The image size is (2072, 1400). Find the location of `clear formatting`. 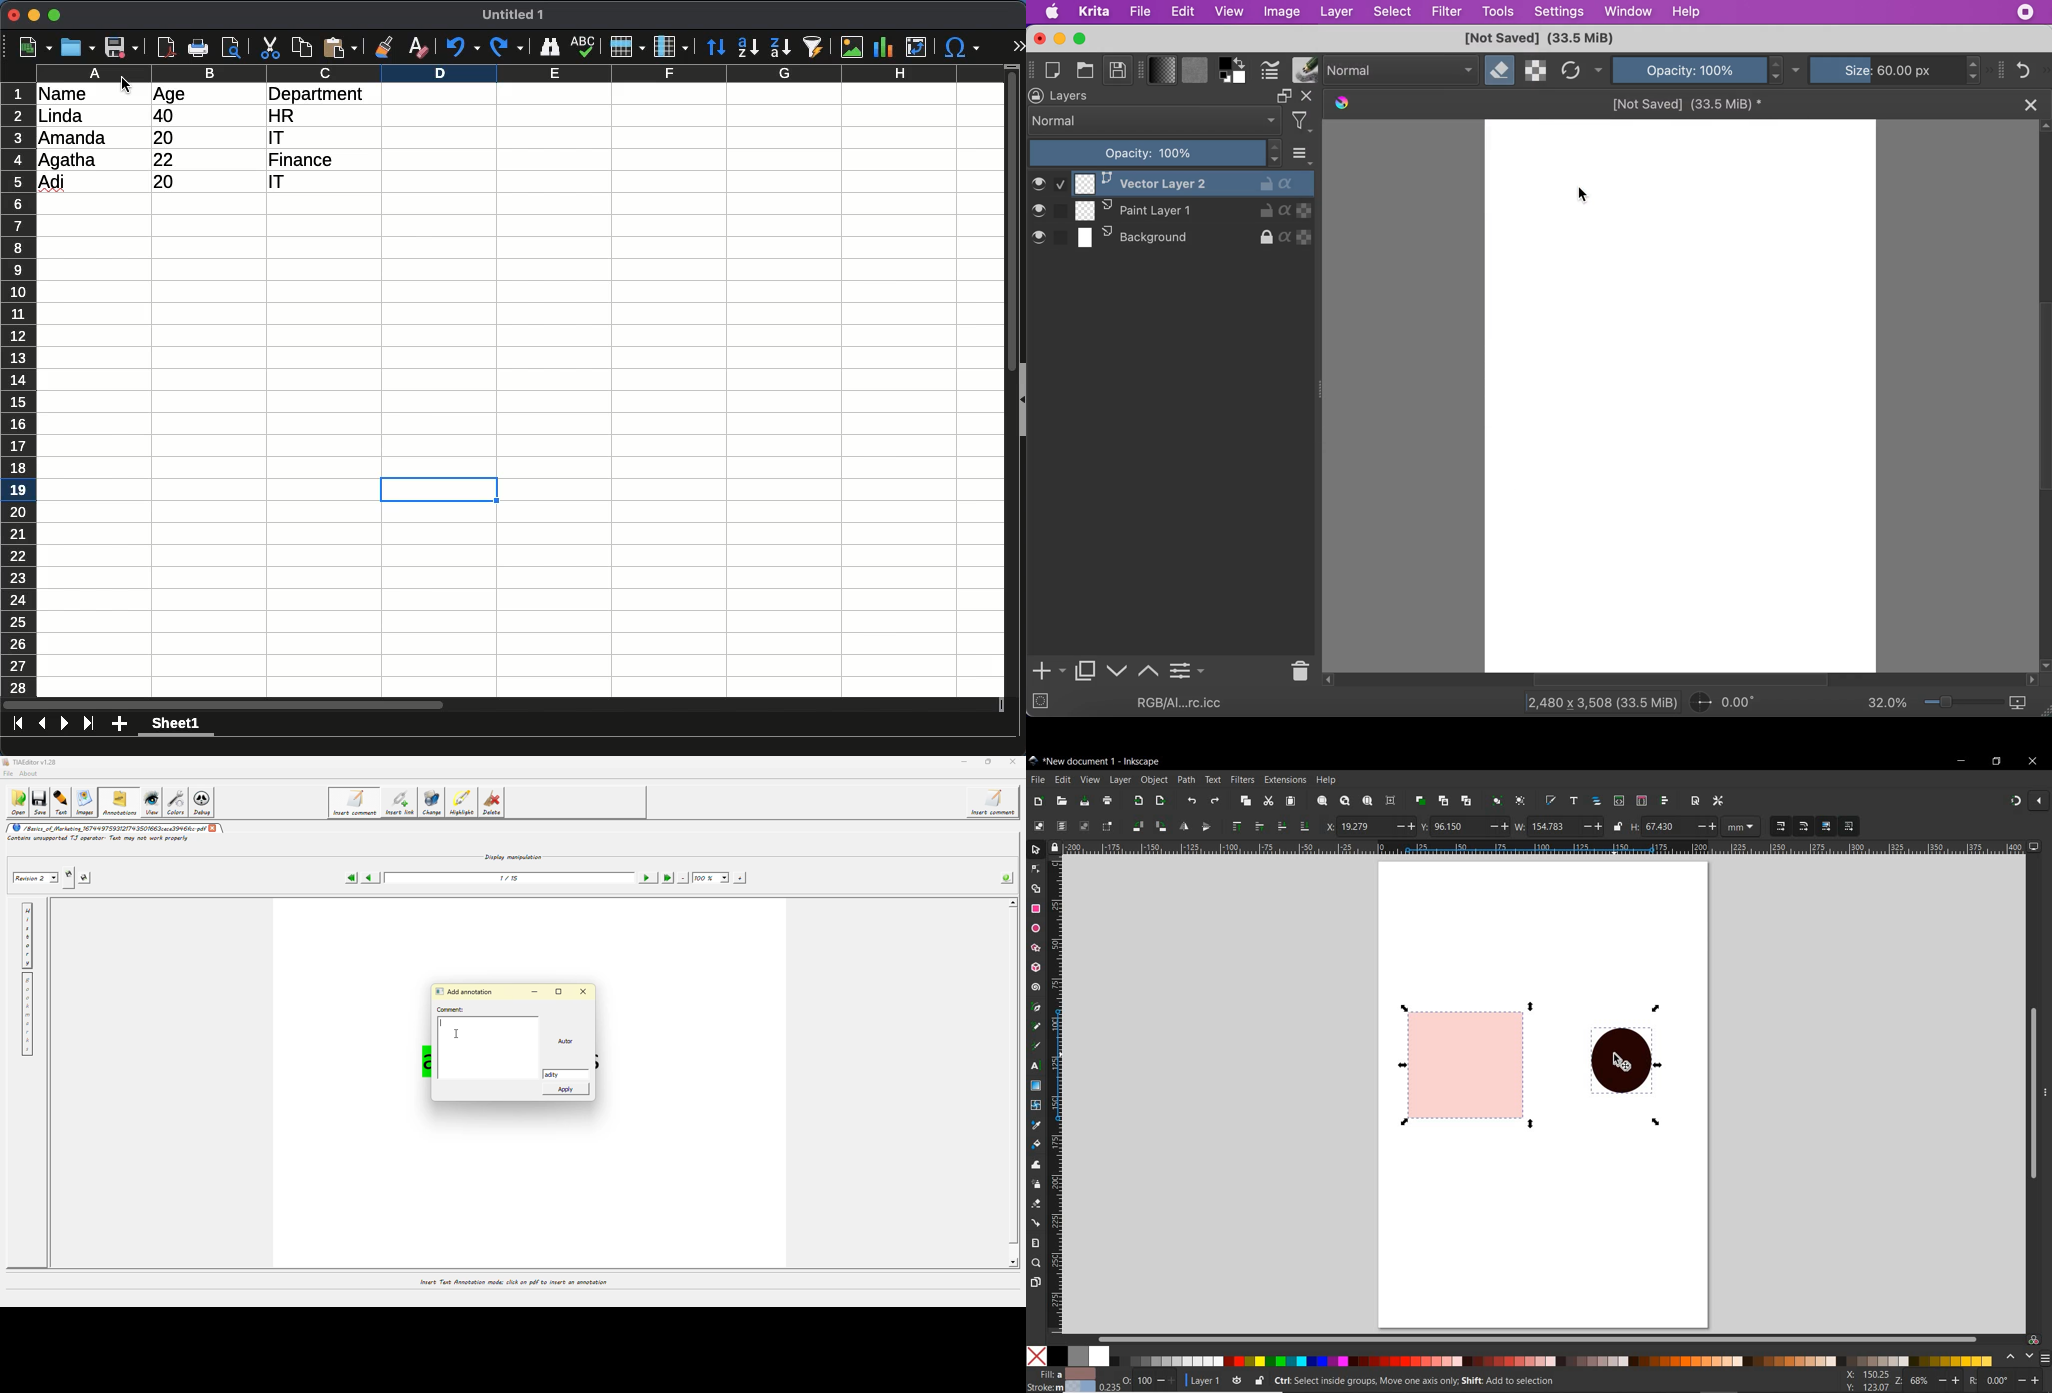

clear formatting is located at coordinates (418, 46).